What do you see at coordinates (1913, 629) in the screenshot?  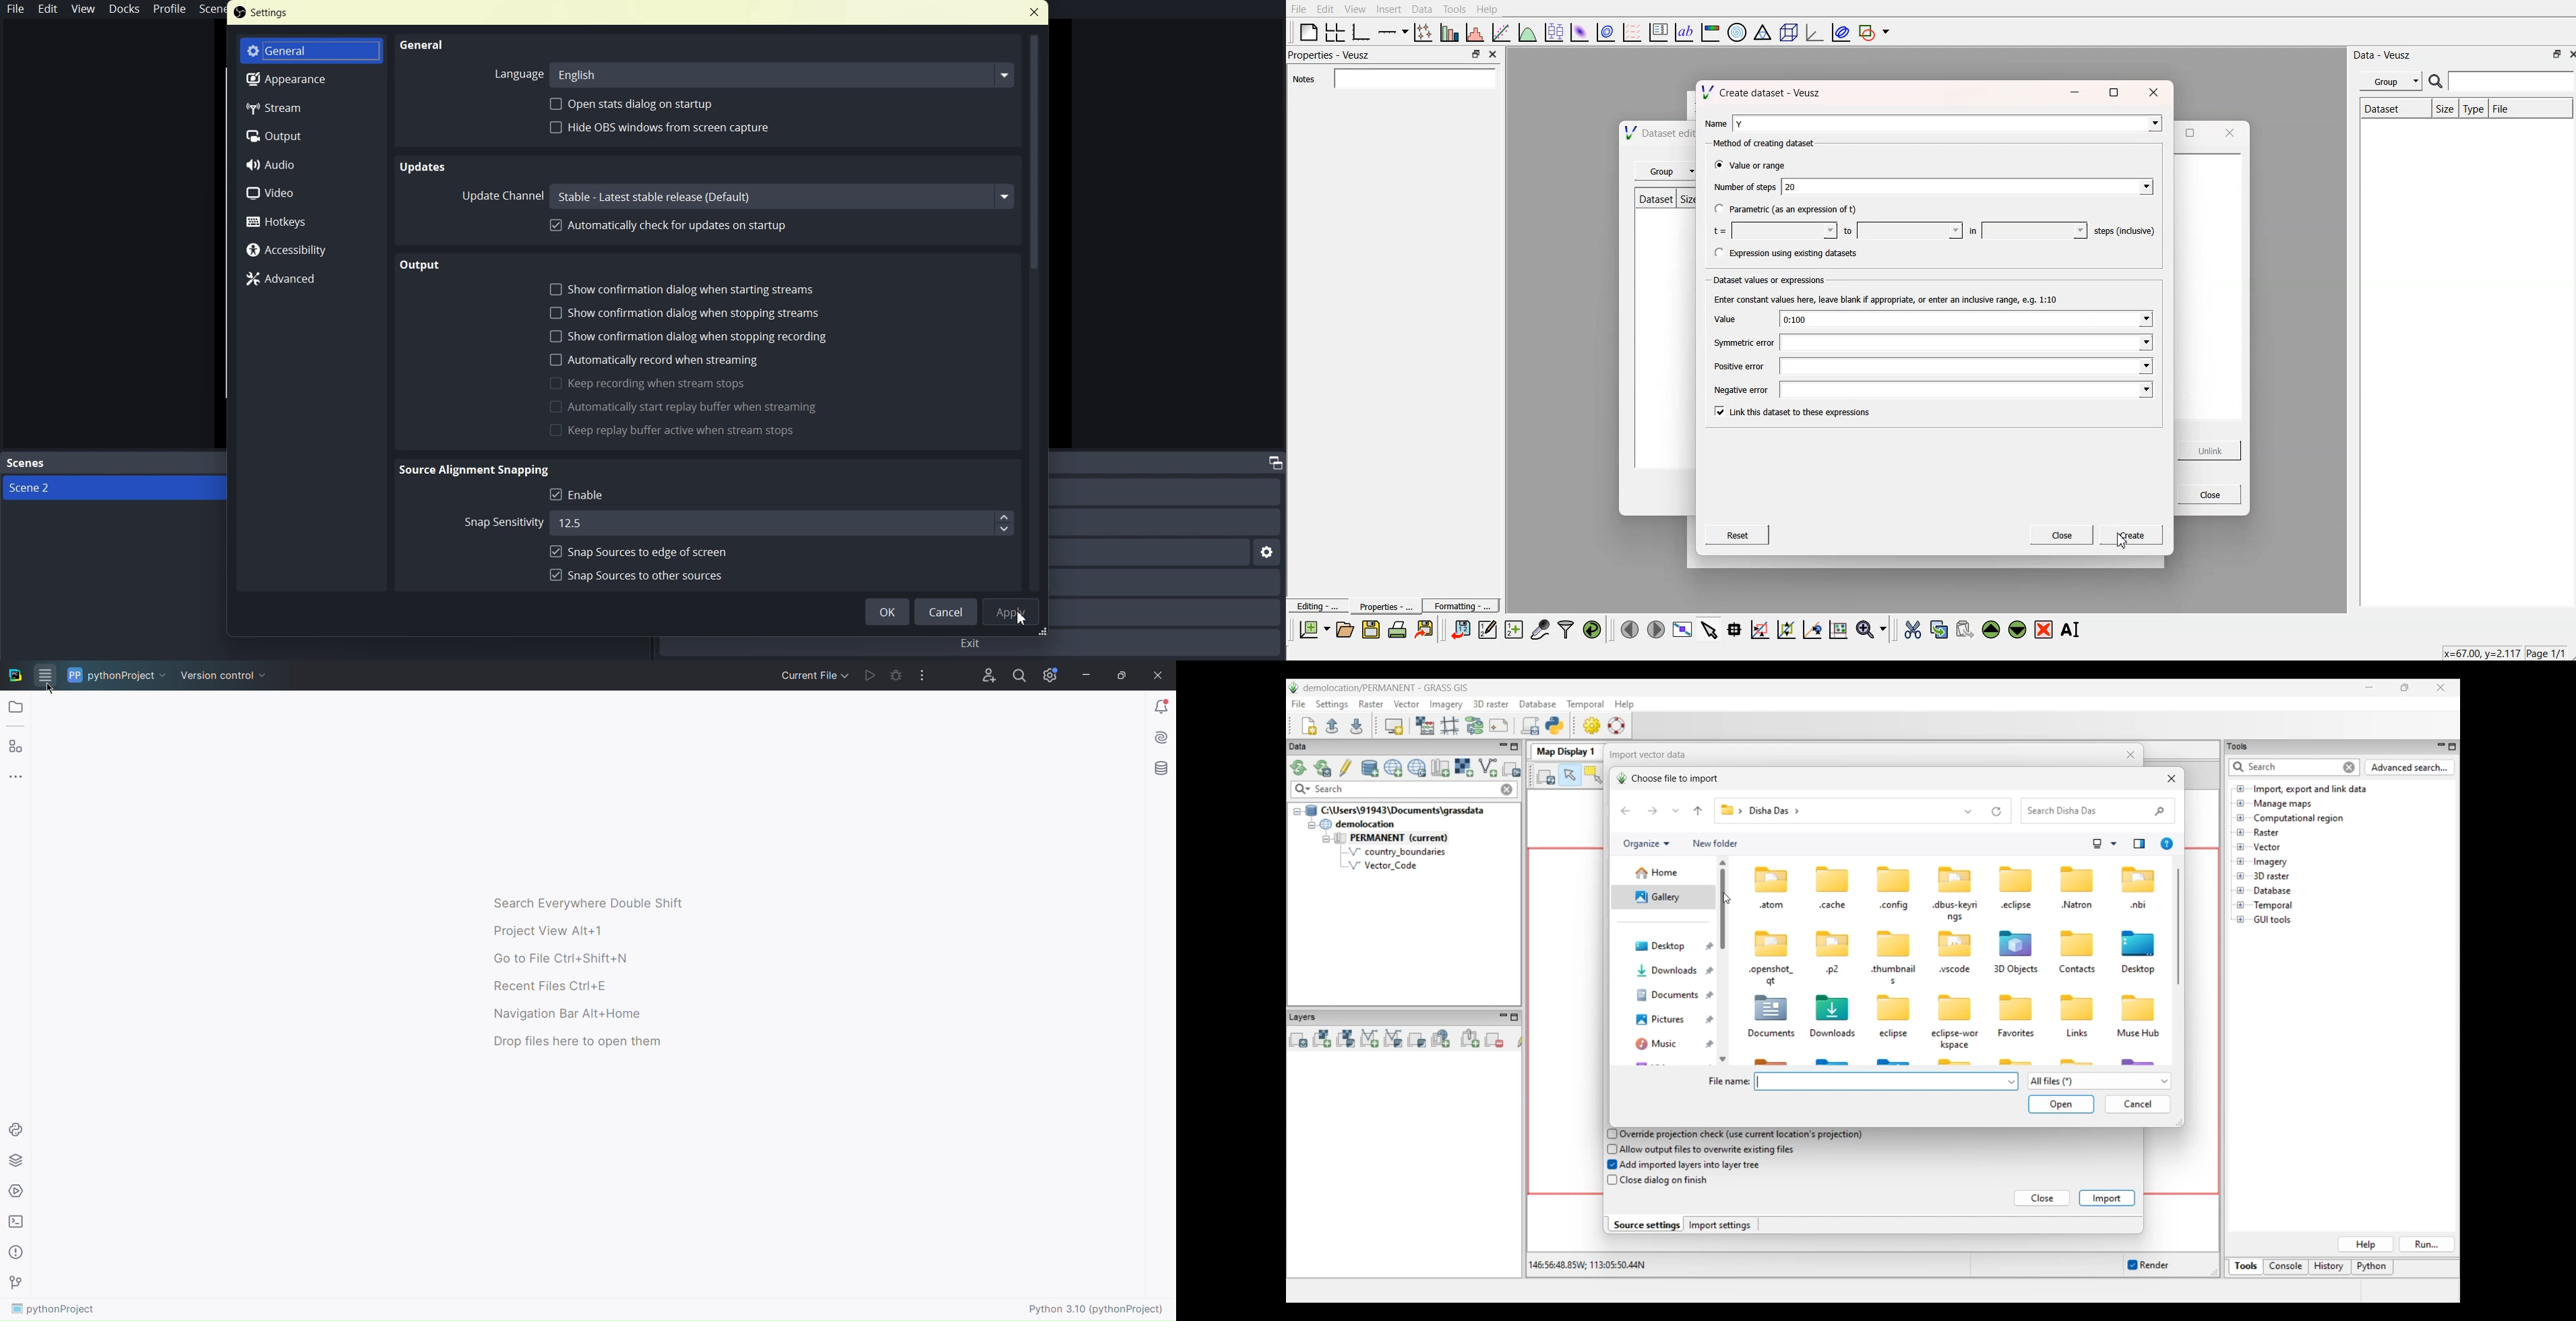 I see `Cut` at bounding box center [1913, 629].